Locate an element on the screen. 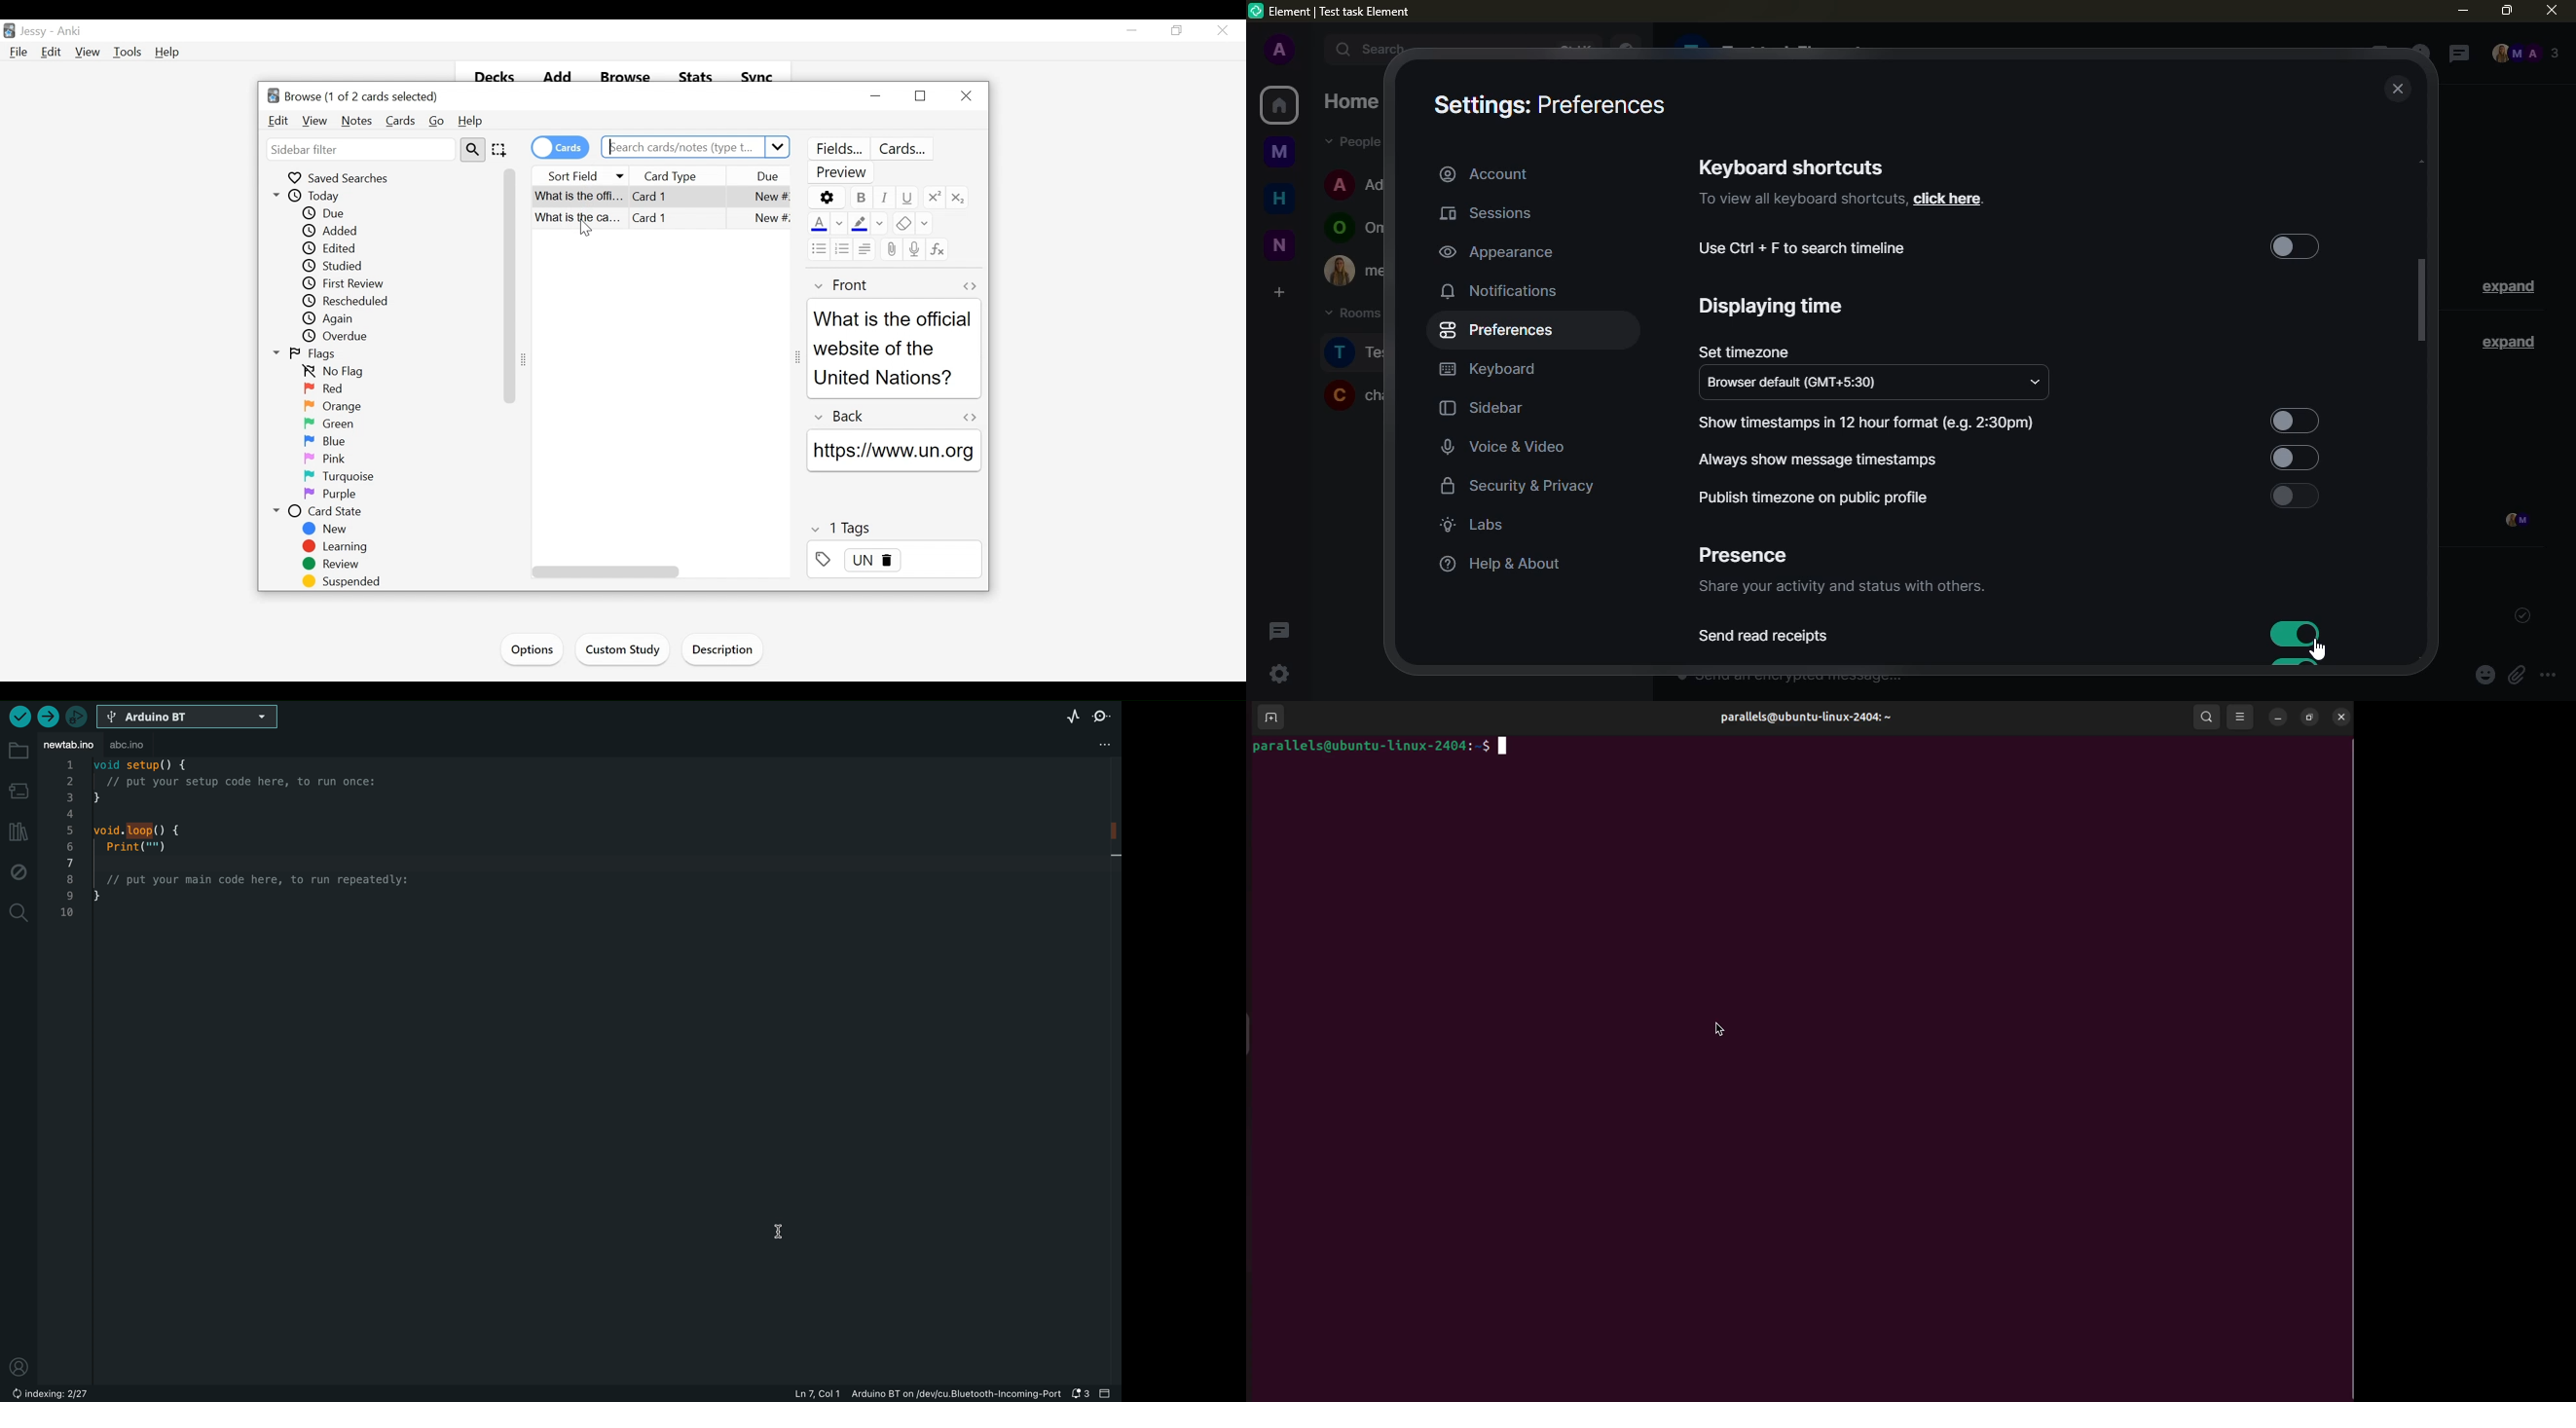  Cards is located at coordinates (400, 121).